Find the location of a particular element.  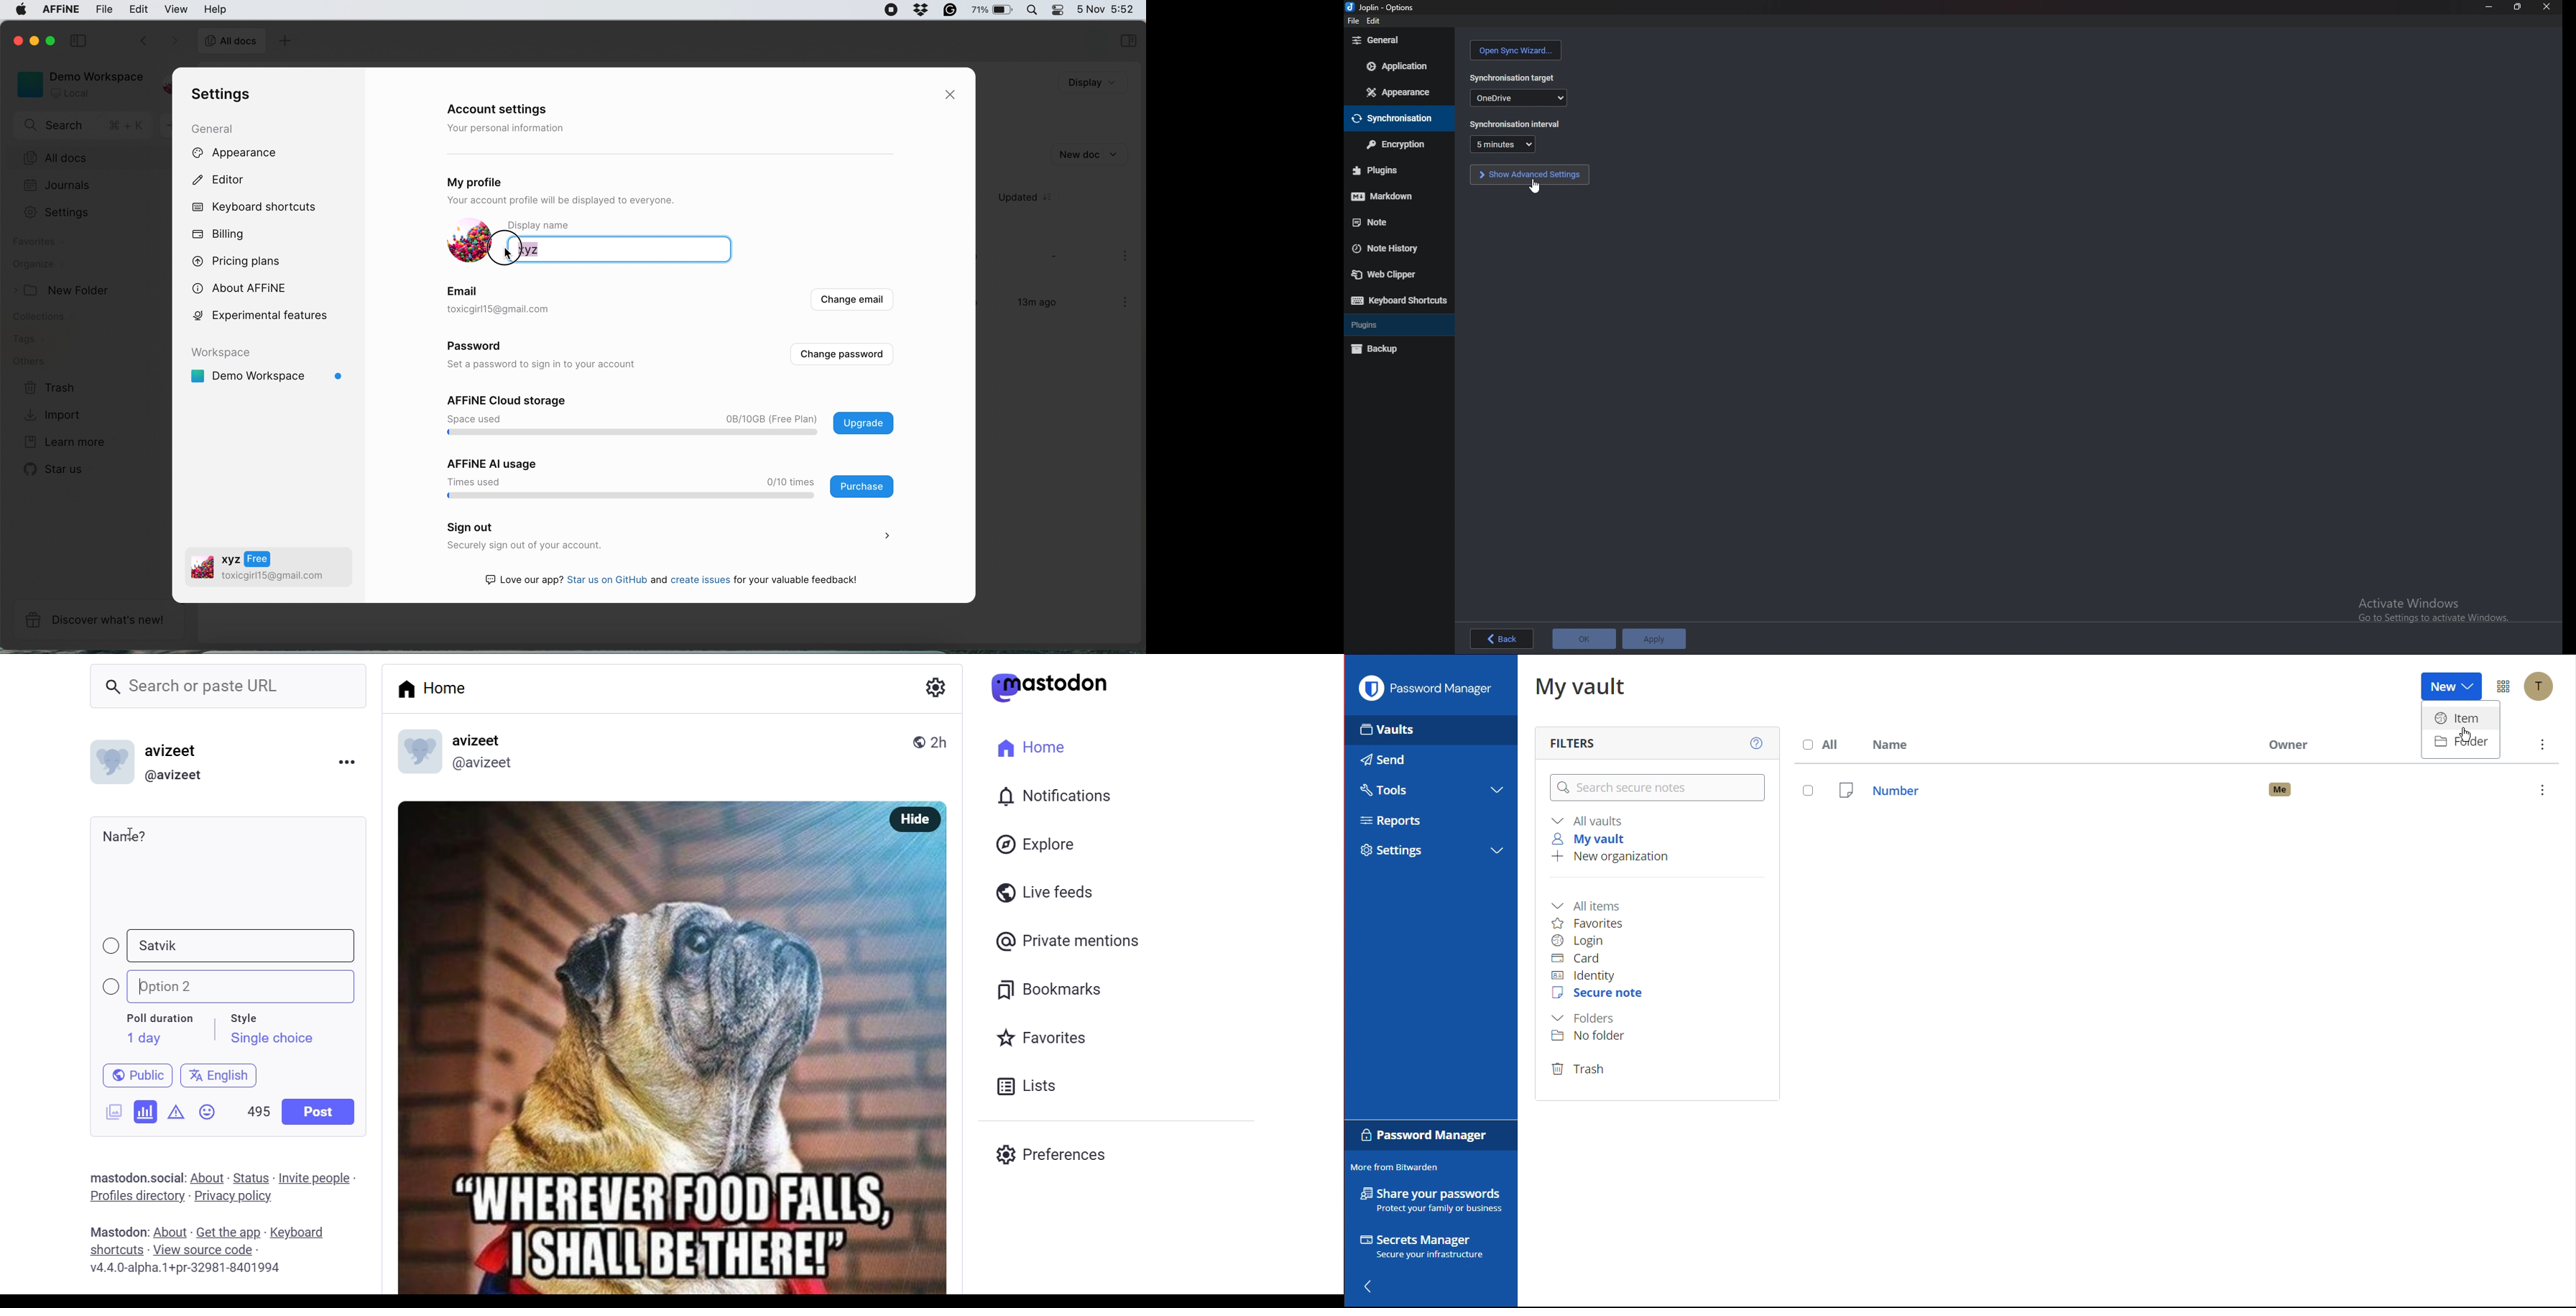

home is located at coordinates (437, 688).